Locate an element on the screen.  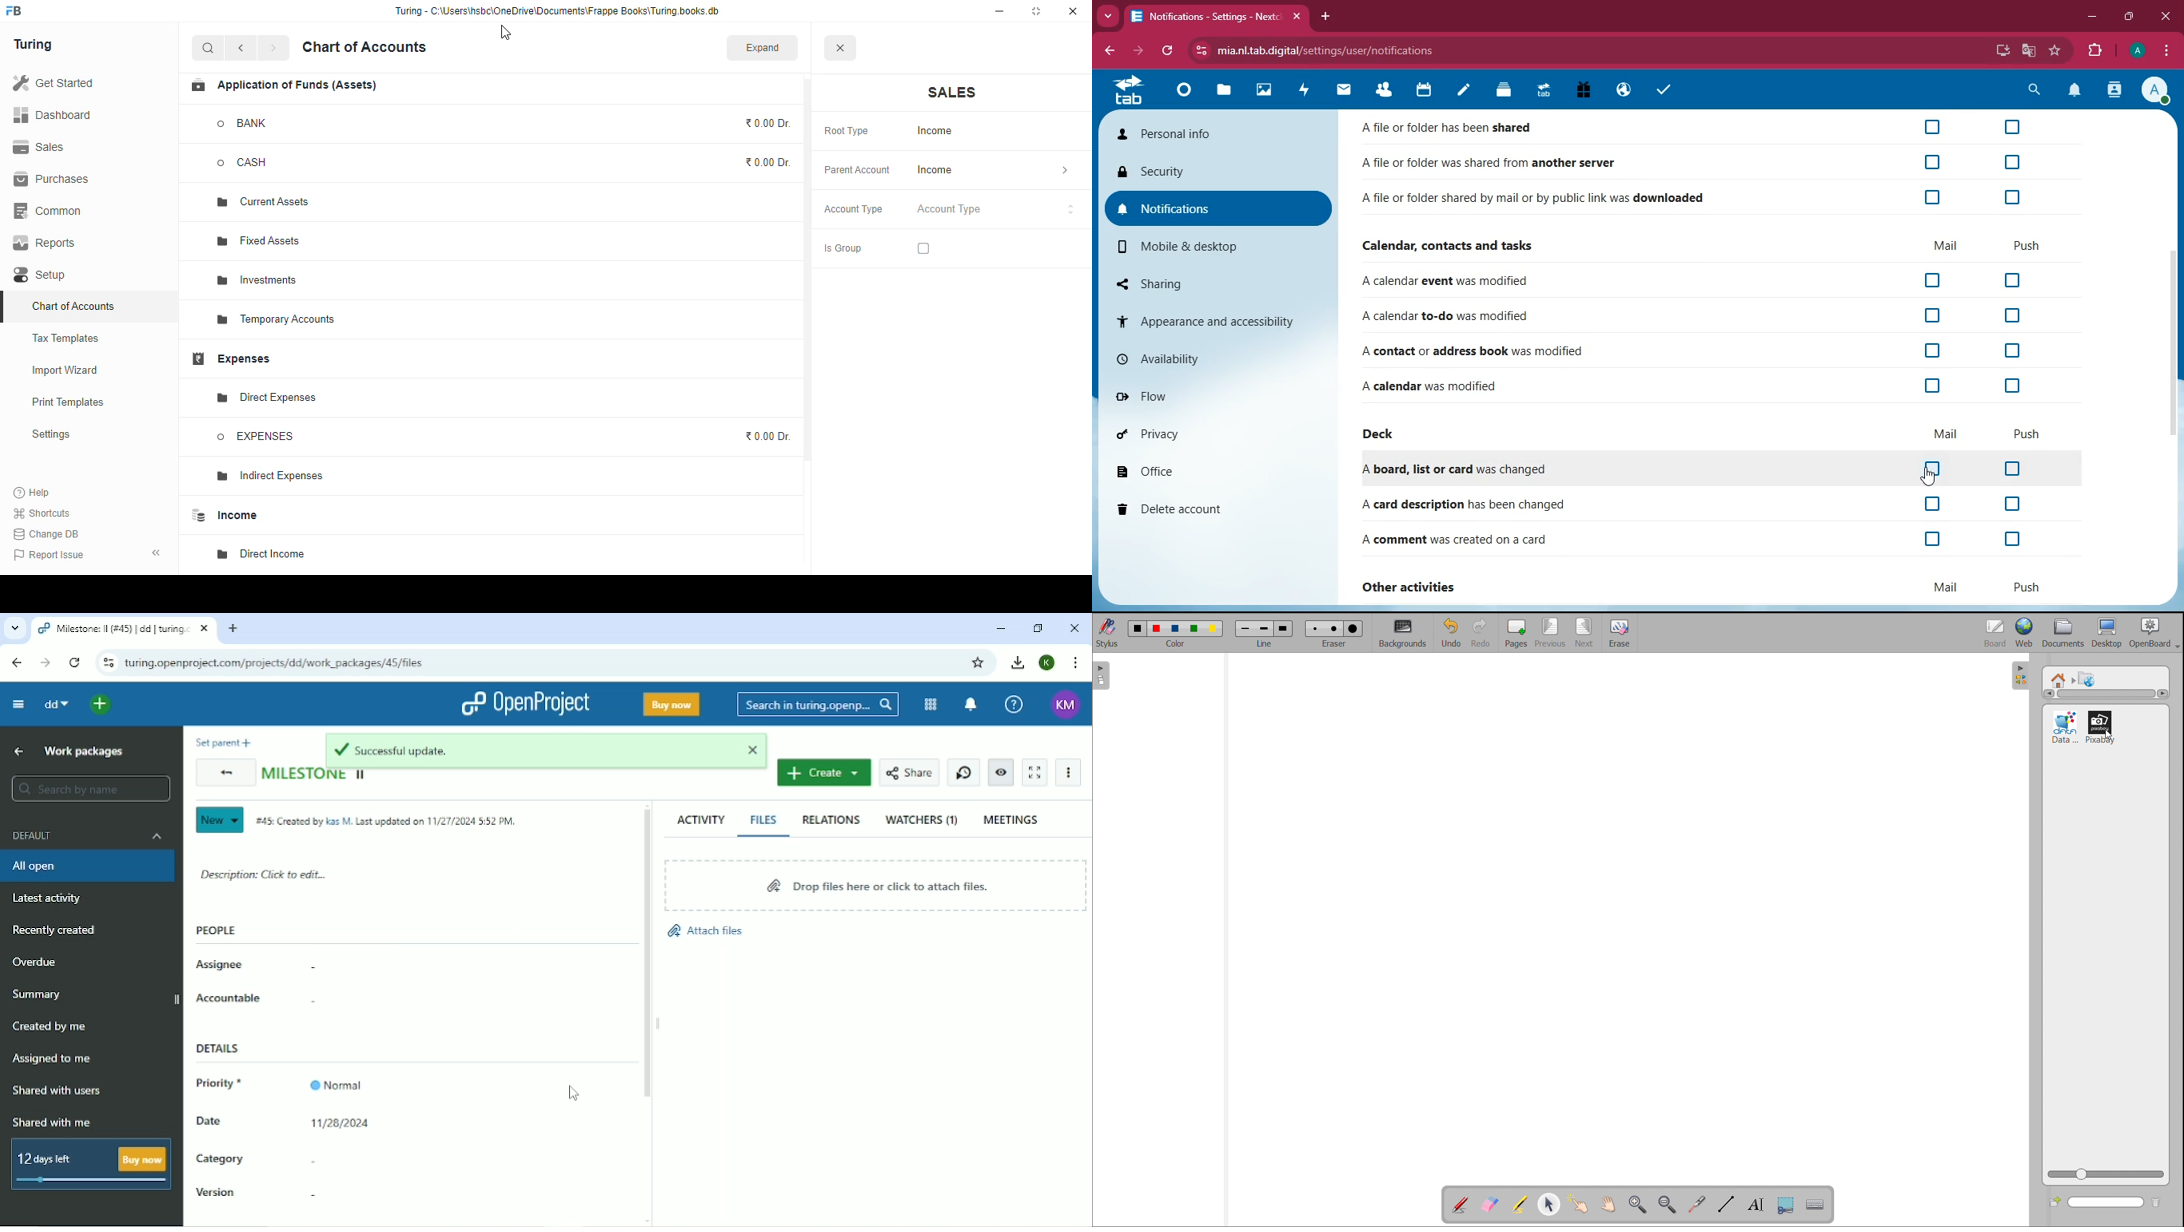
Watchers 1 is located at coordinates (922, 820).